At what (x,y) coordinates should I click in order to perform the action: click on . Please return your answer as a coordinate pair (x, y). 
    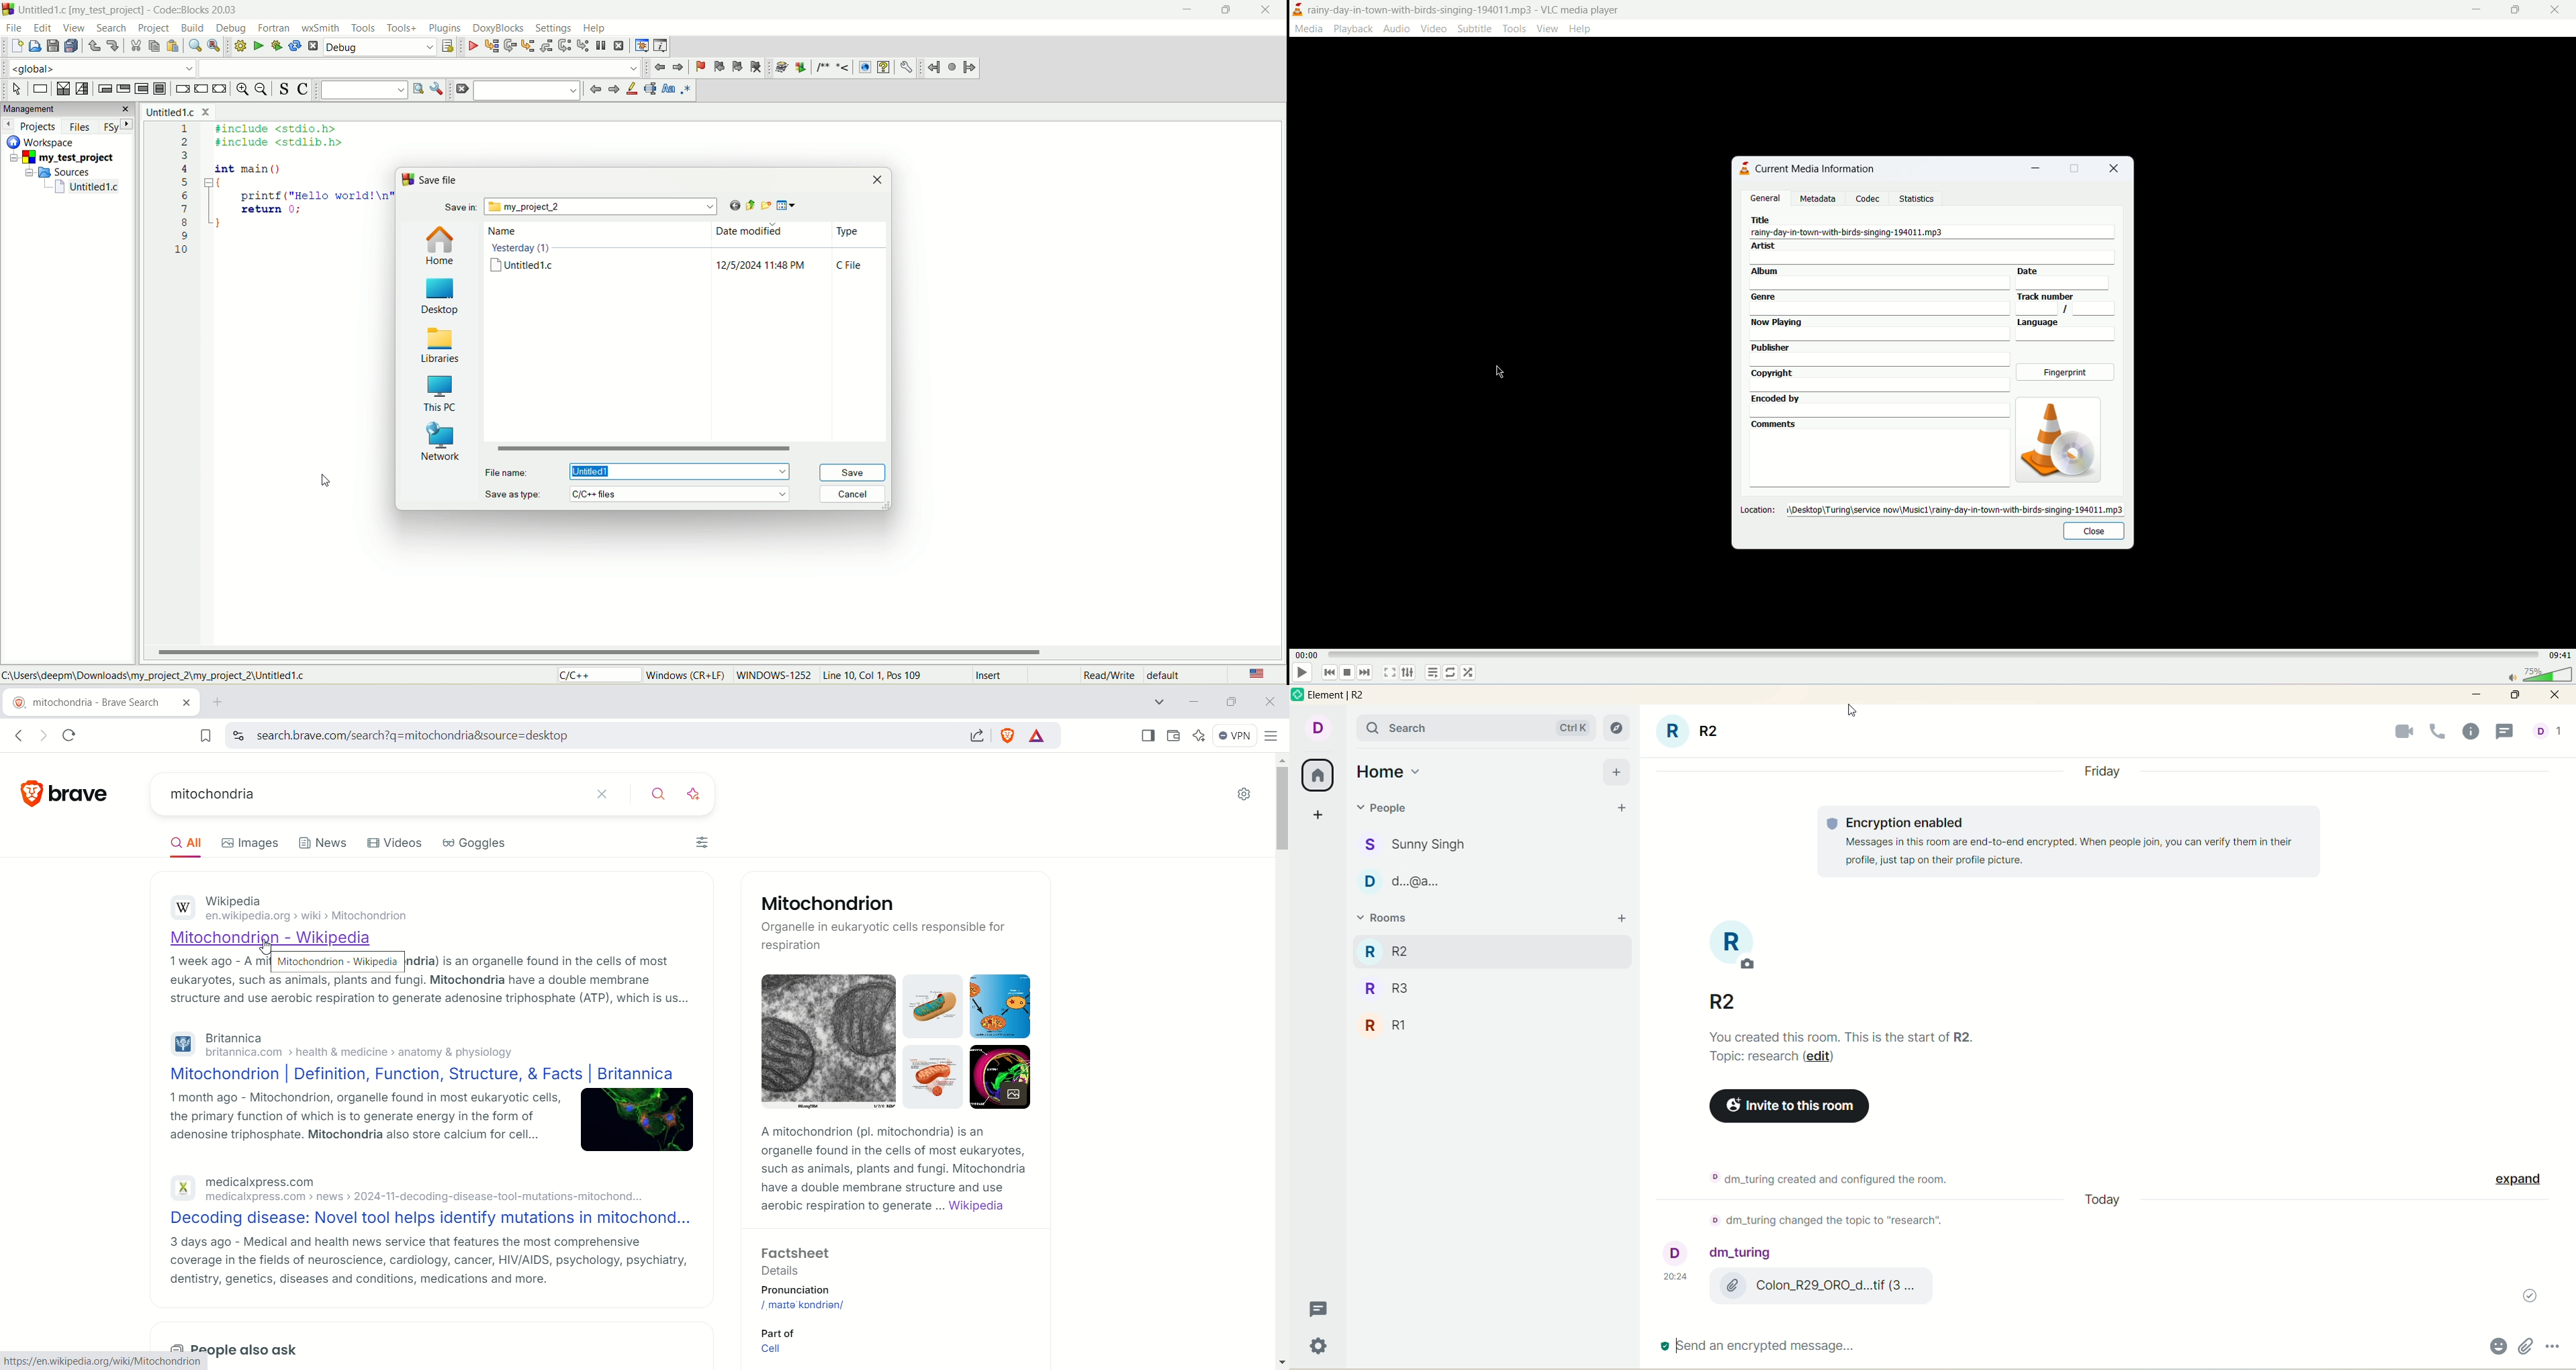
    Looking at the image, I should click on (1846, 1050).